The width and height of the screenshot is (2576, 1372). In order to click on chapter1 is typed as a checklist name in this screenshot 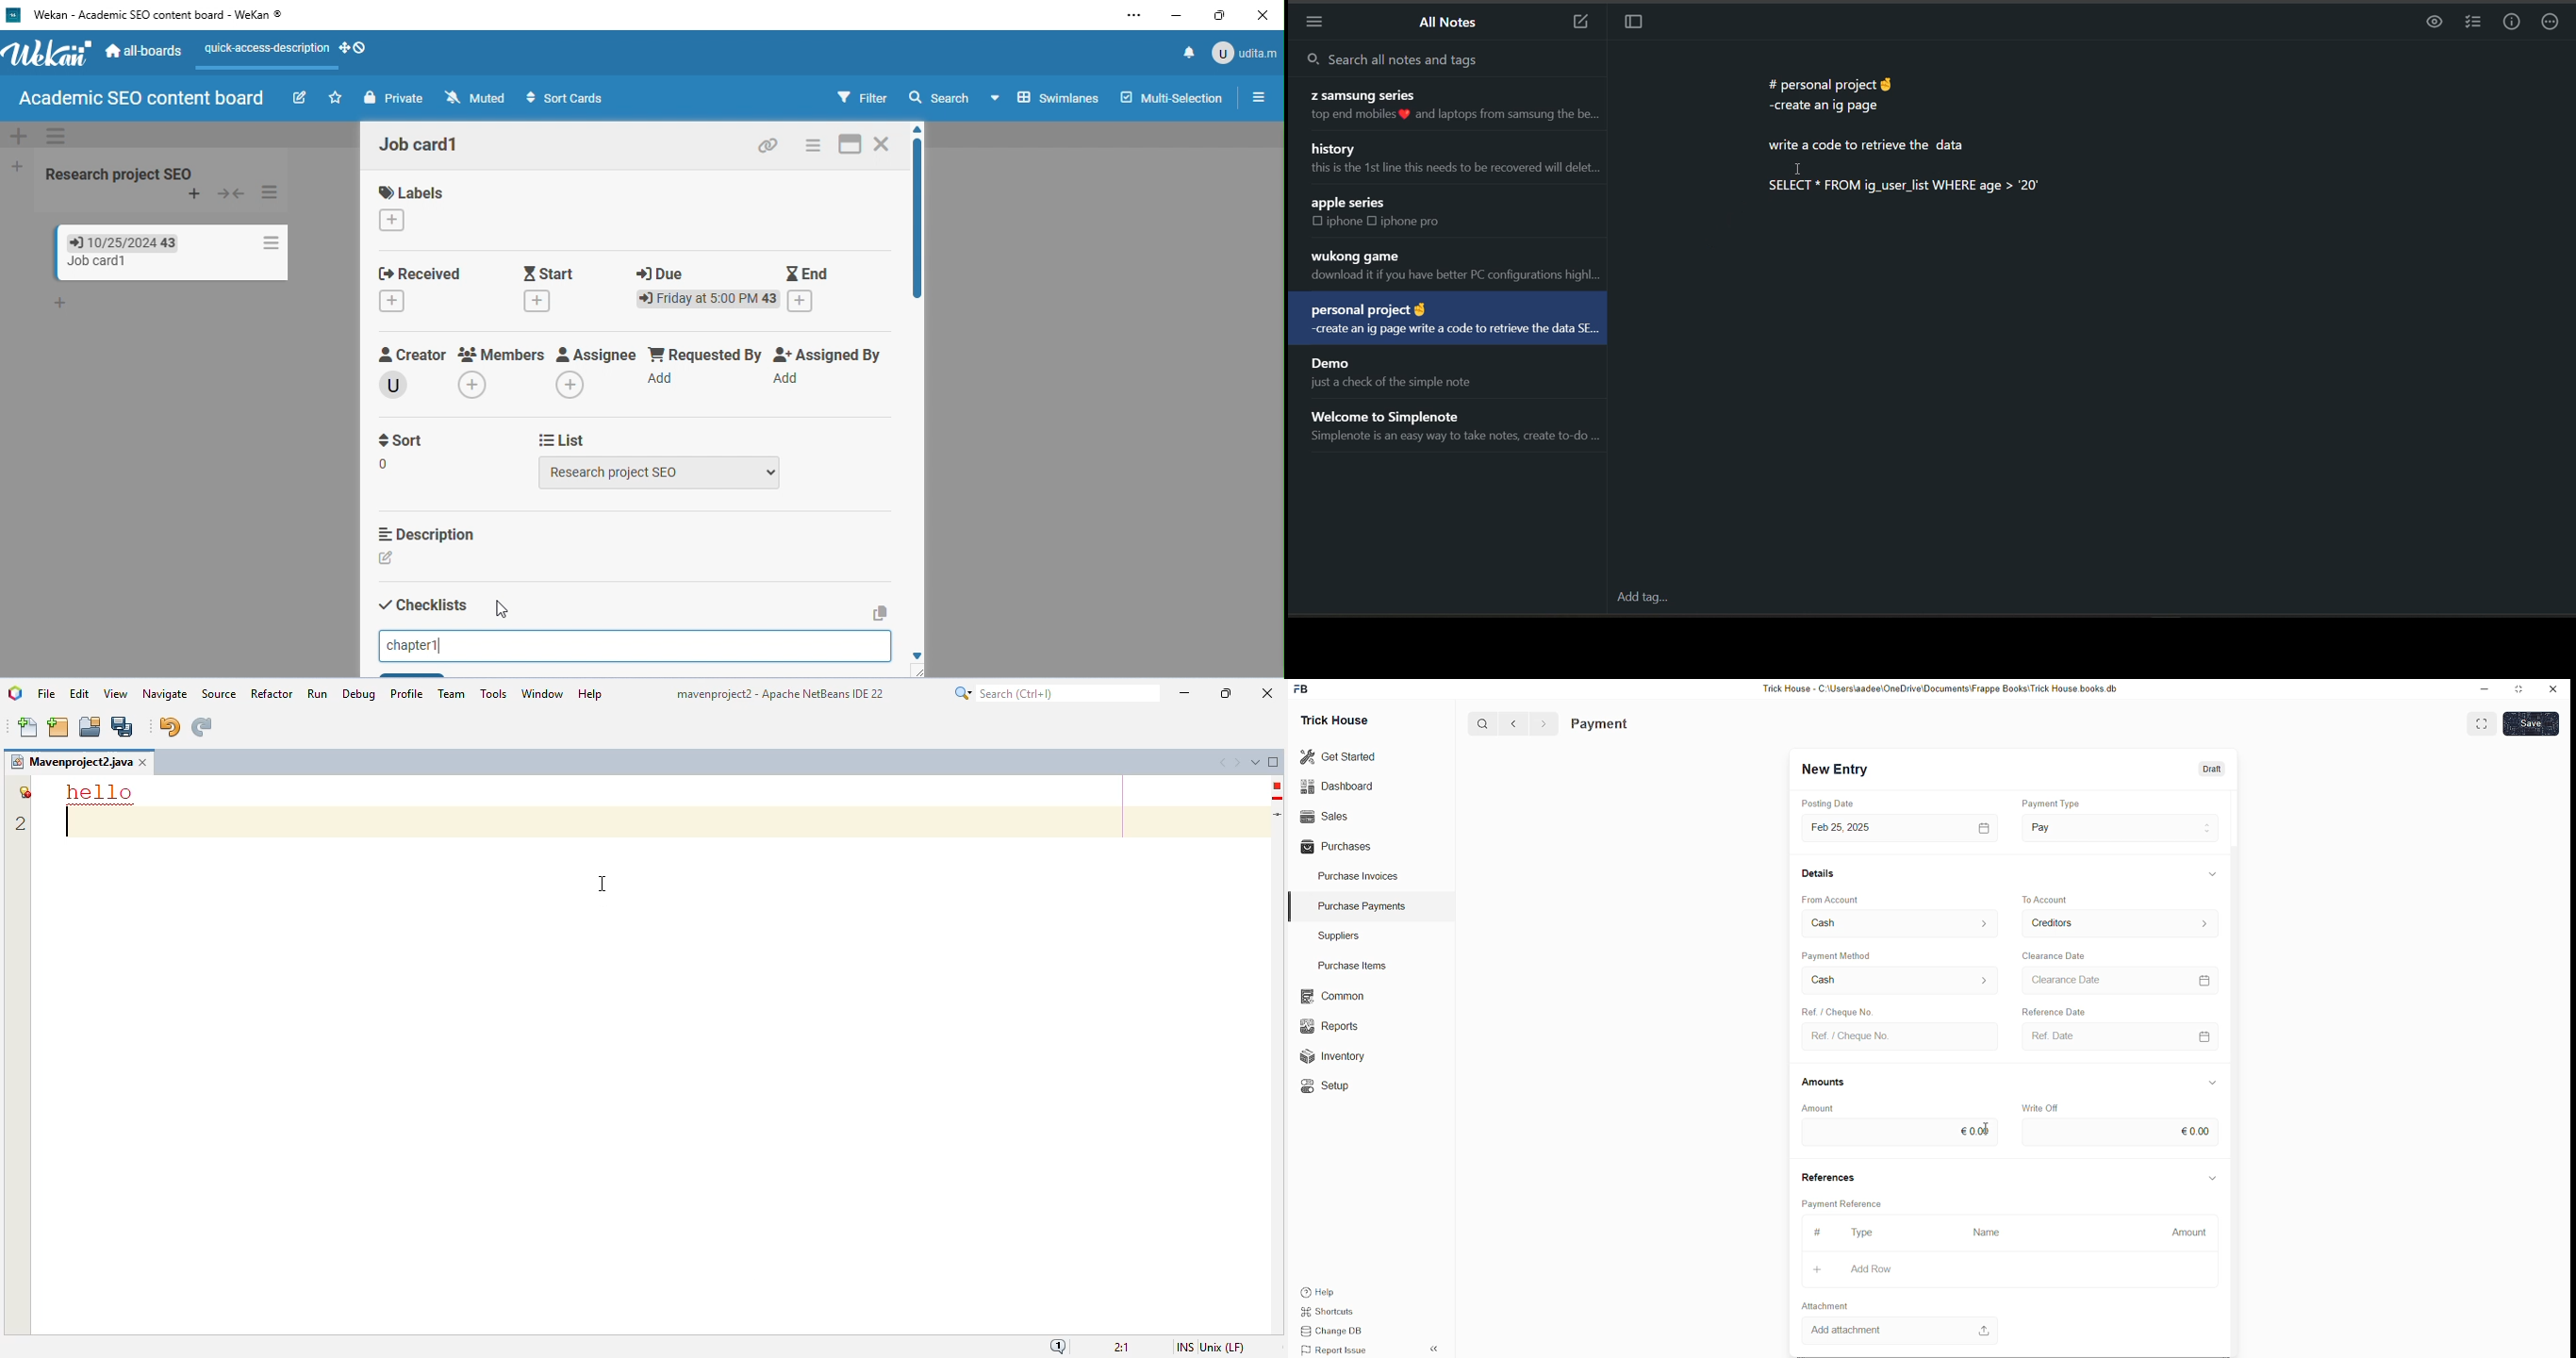, I will do `click(417, 643)`.